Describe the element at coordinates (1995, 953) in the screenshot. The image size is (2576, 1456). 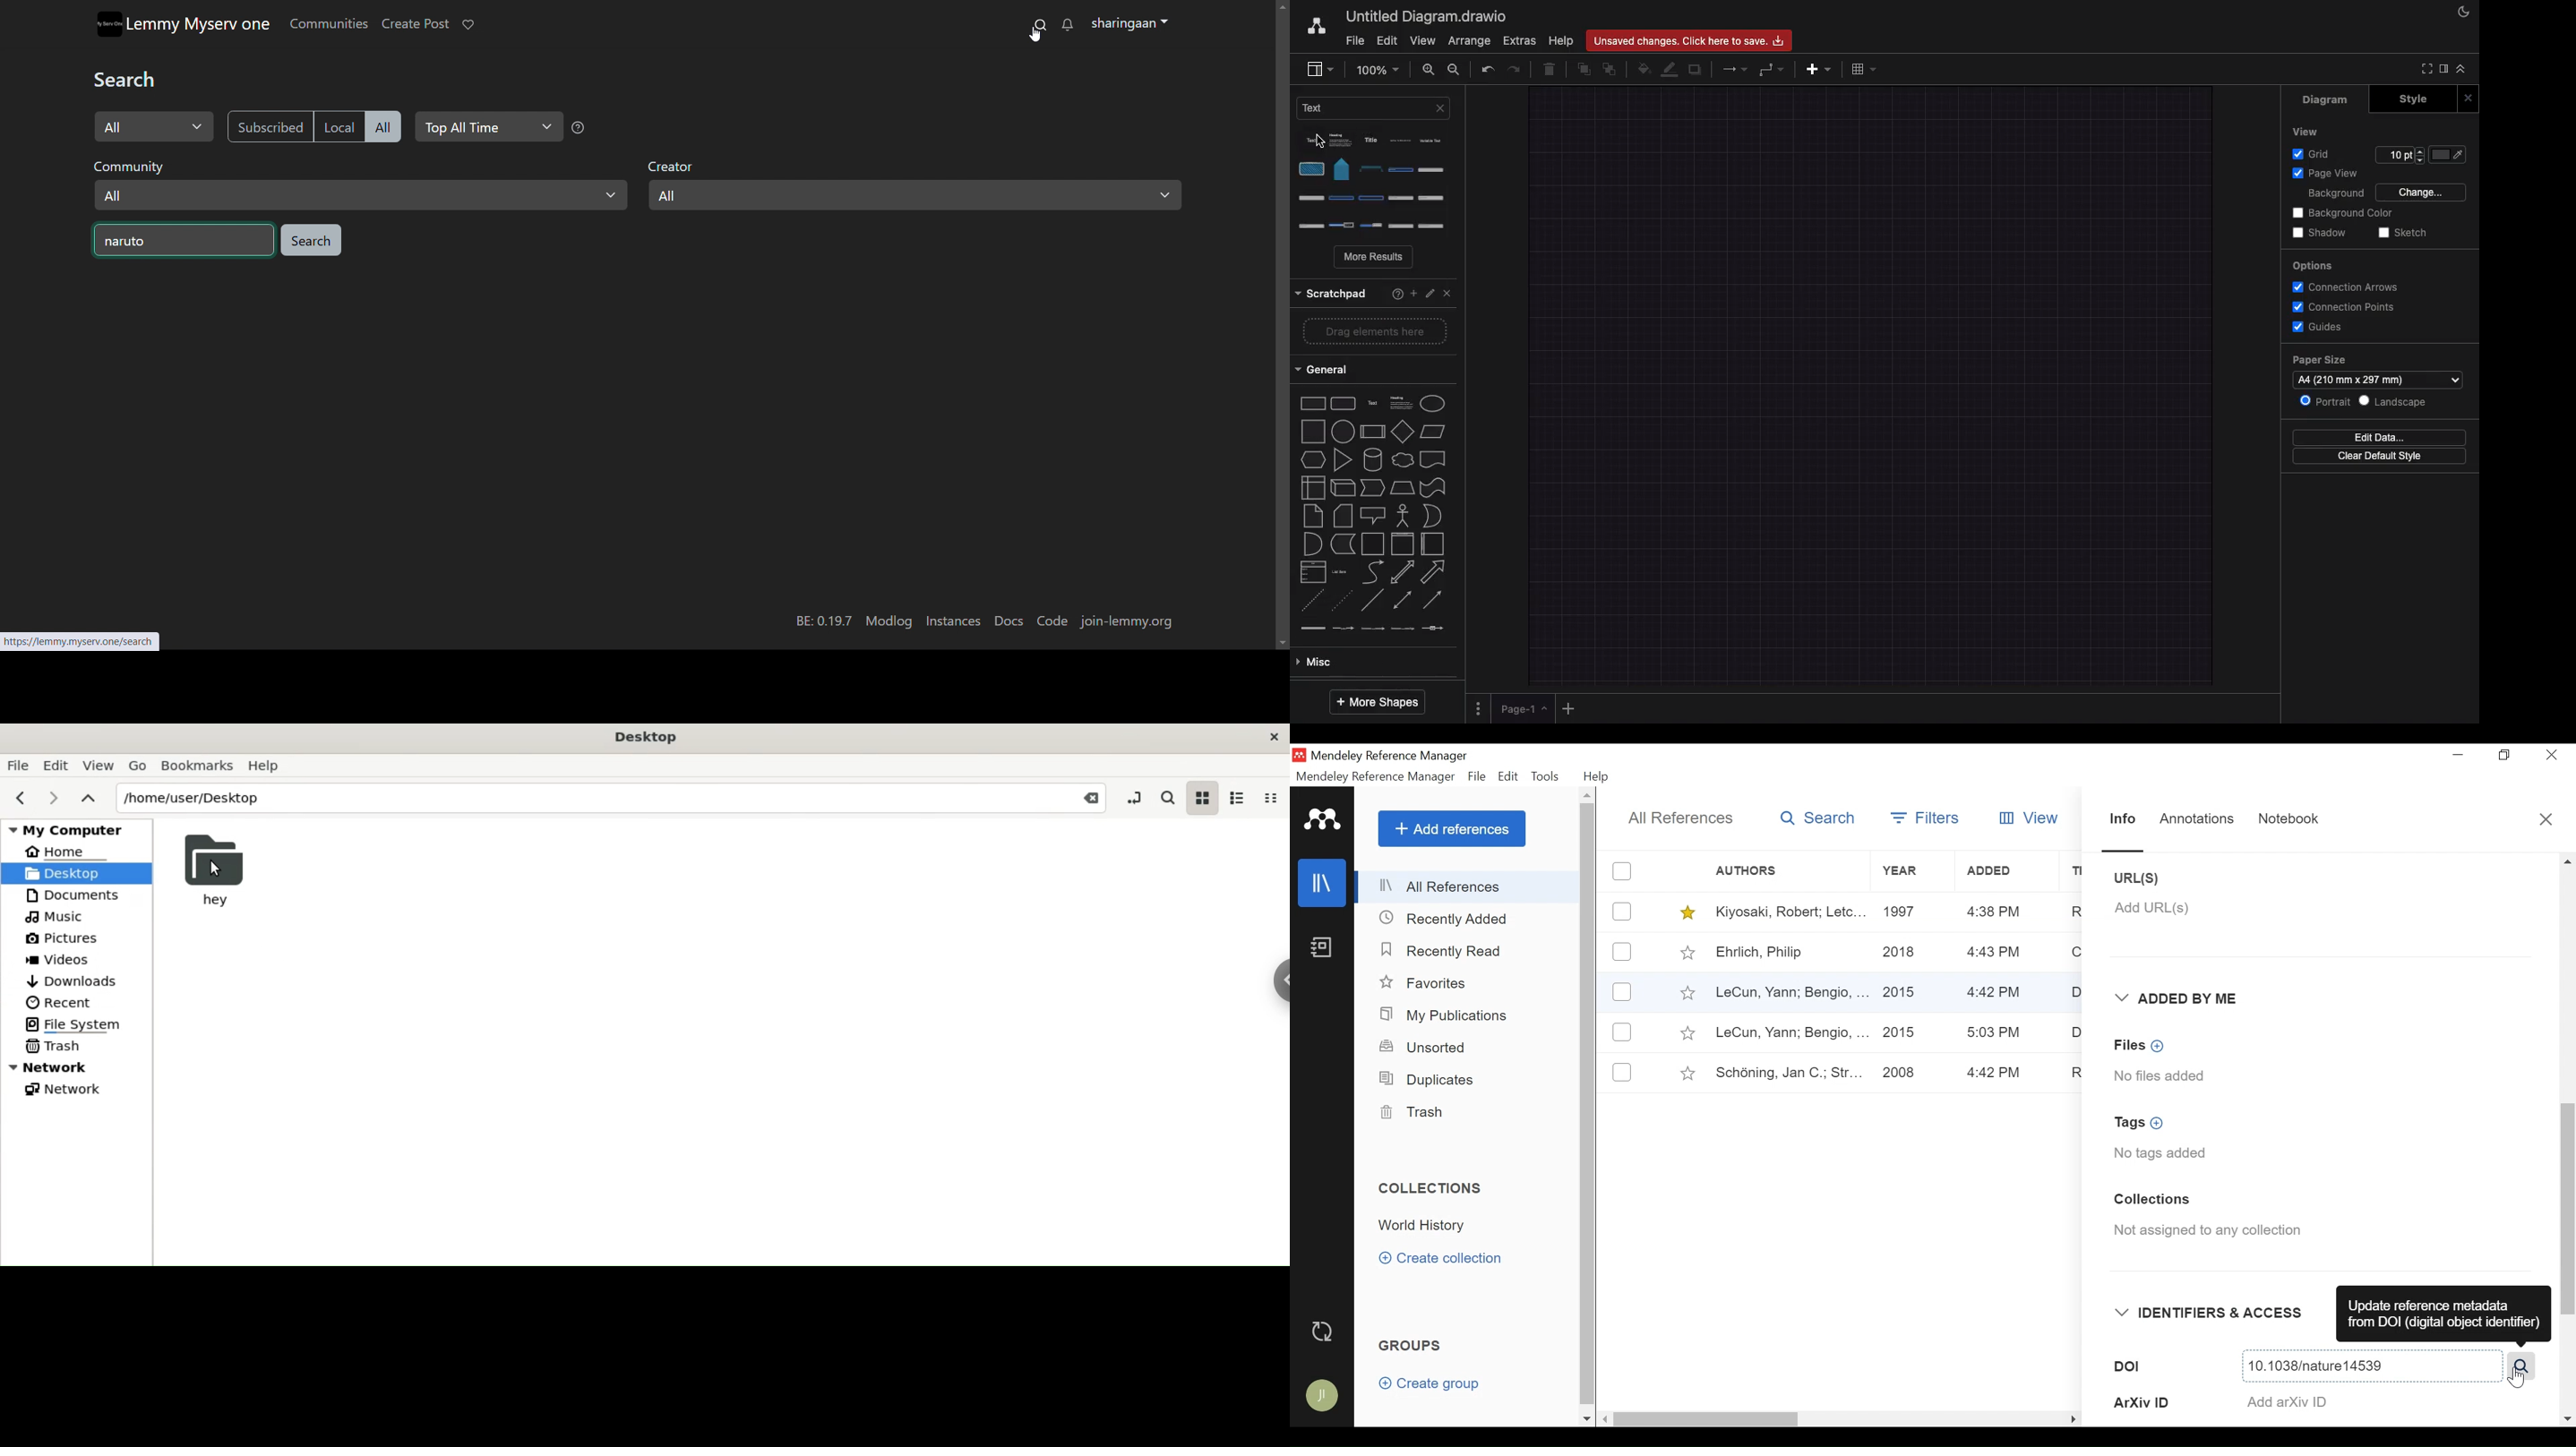
I see `4:43 PM` at that location.